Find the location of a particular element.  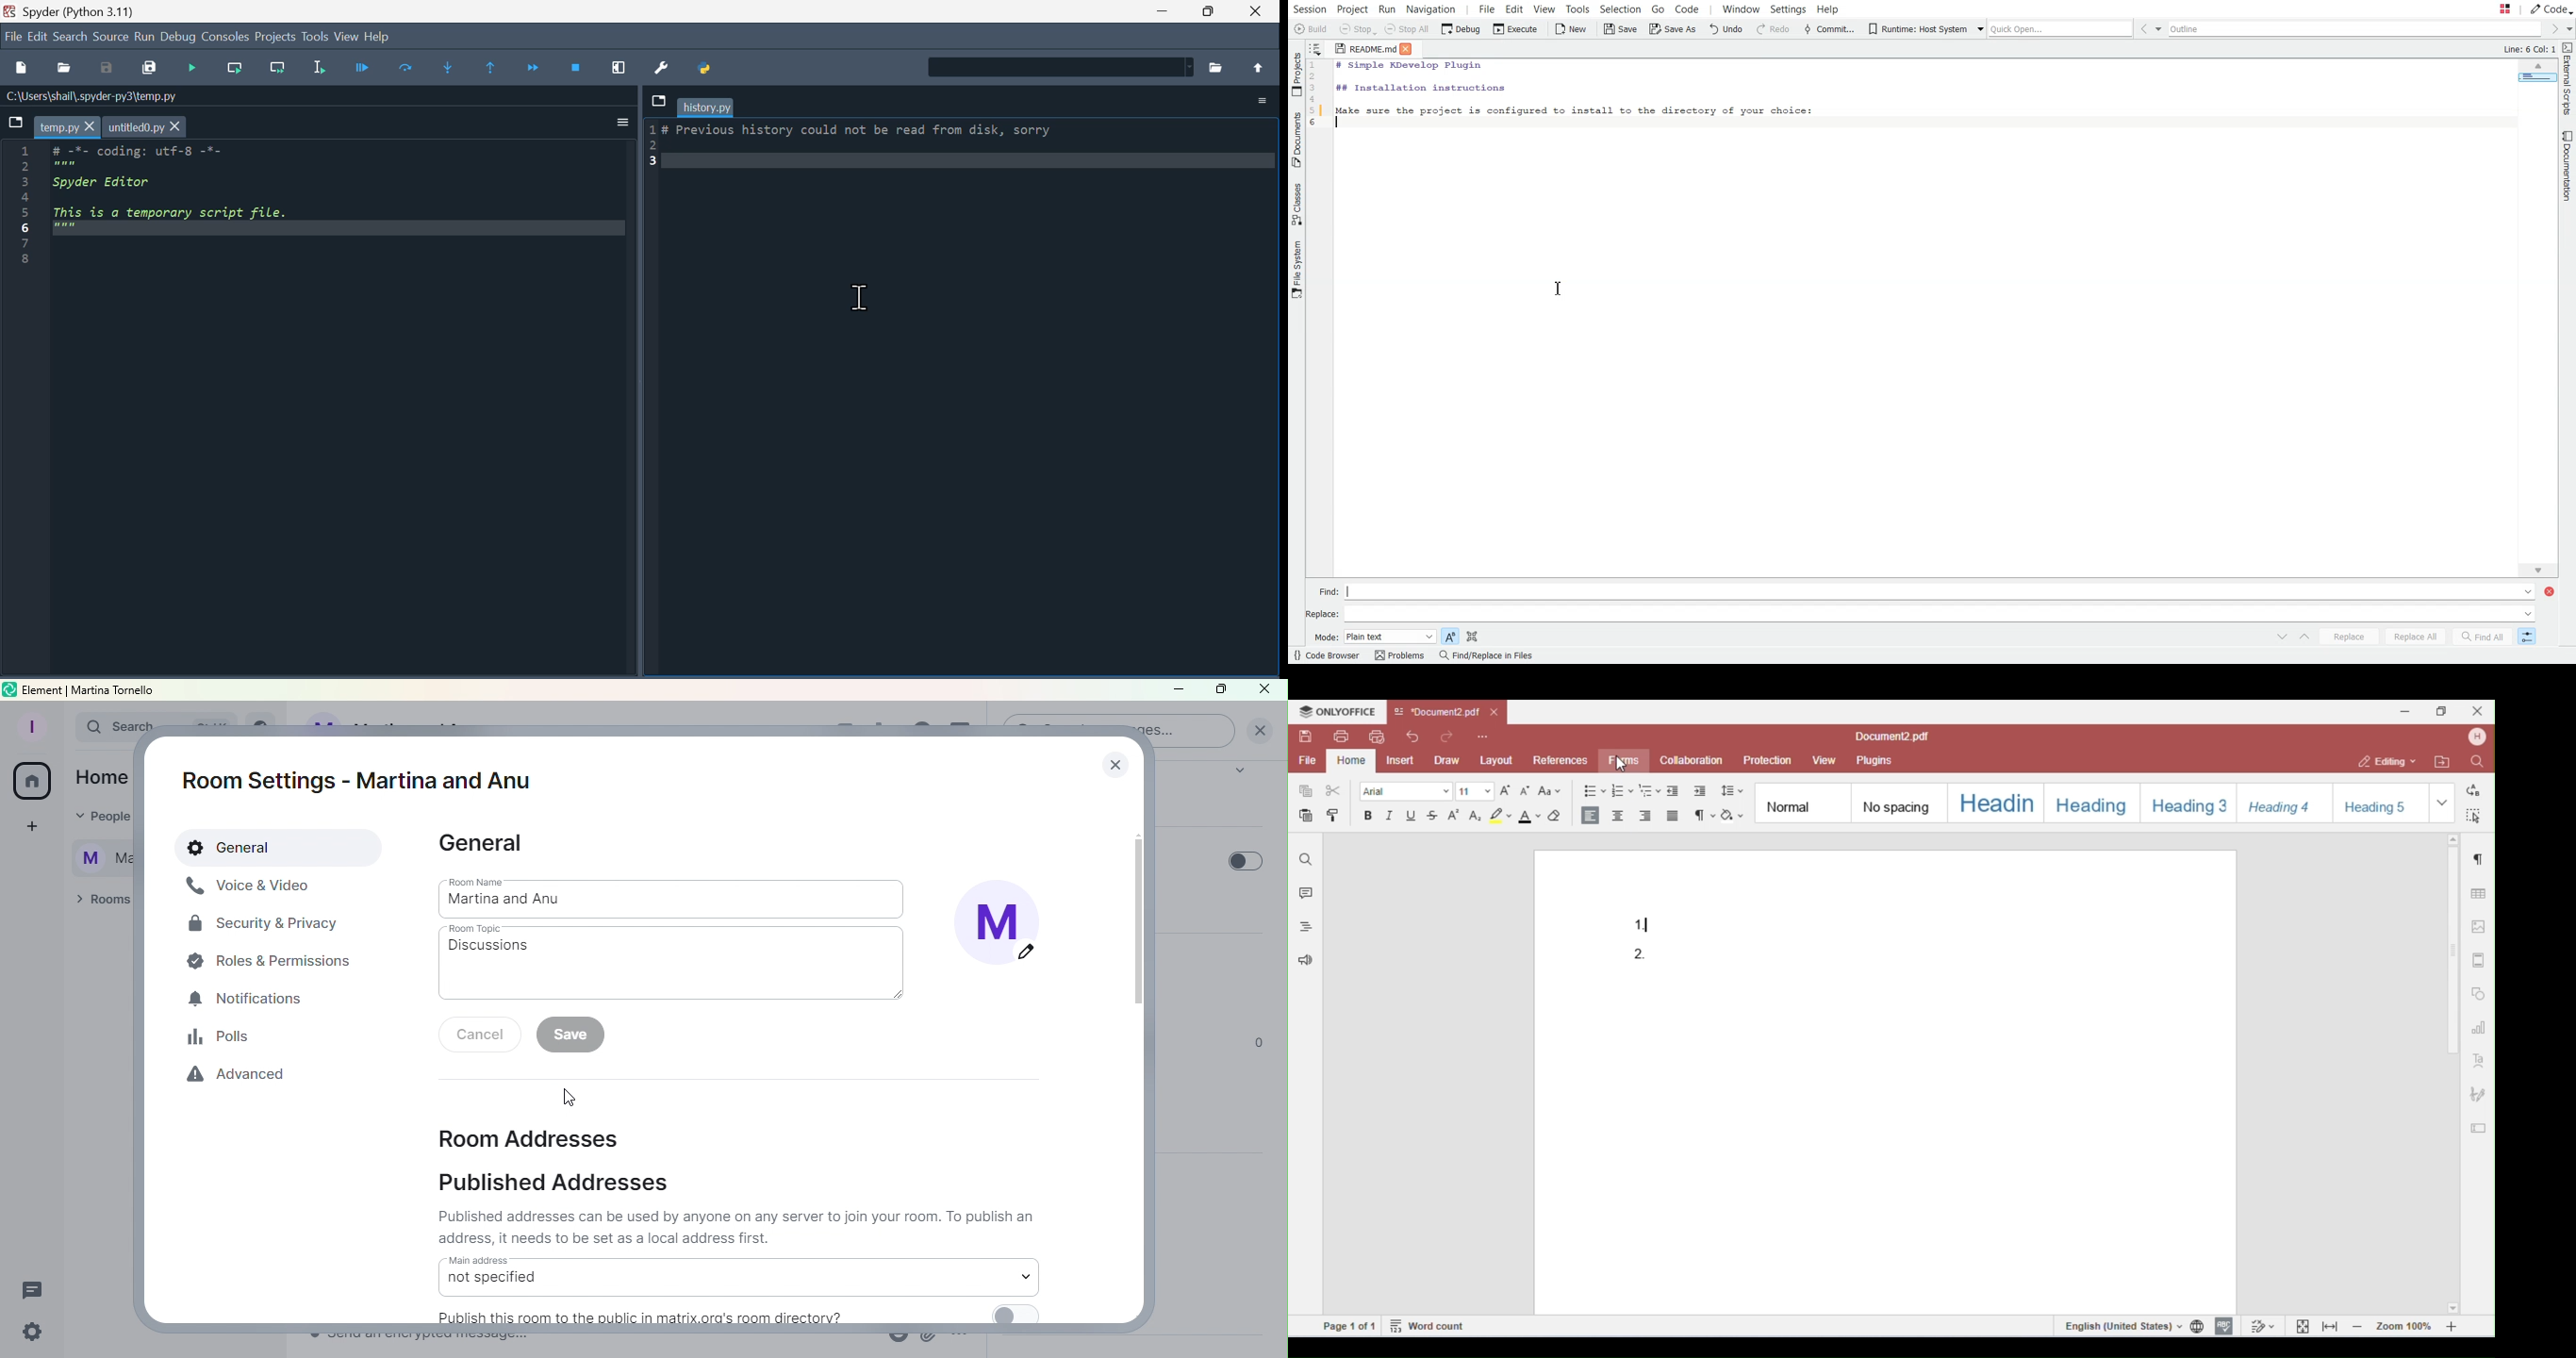

# Frevious Nilstory could not be read Trom disk, sorry is located at coordinates (870, 133).